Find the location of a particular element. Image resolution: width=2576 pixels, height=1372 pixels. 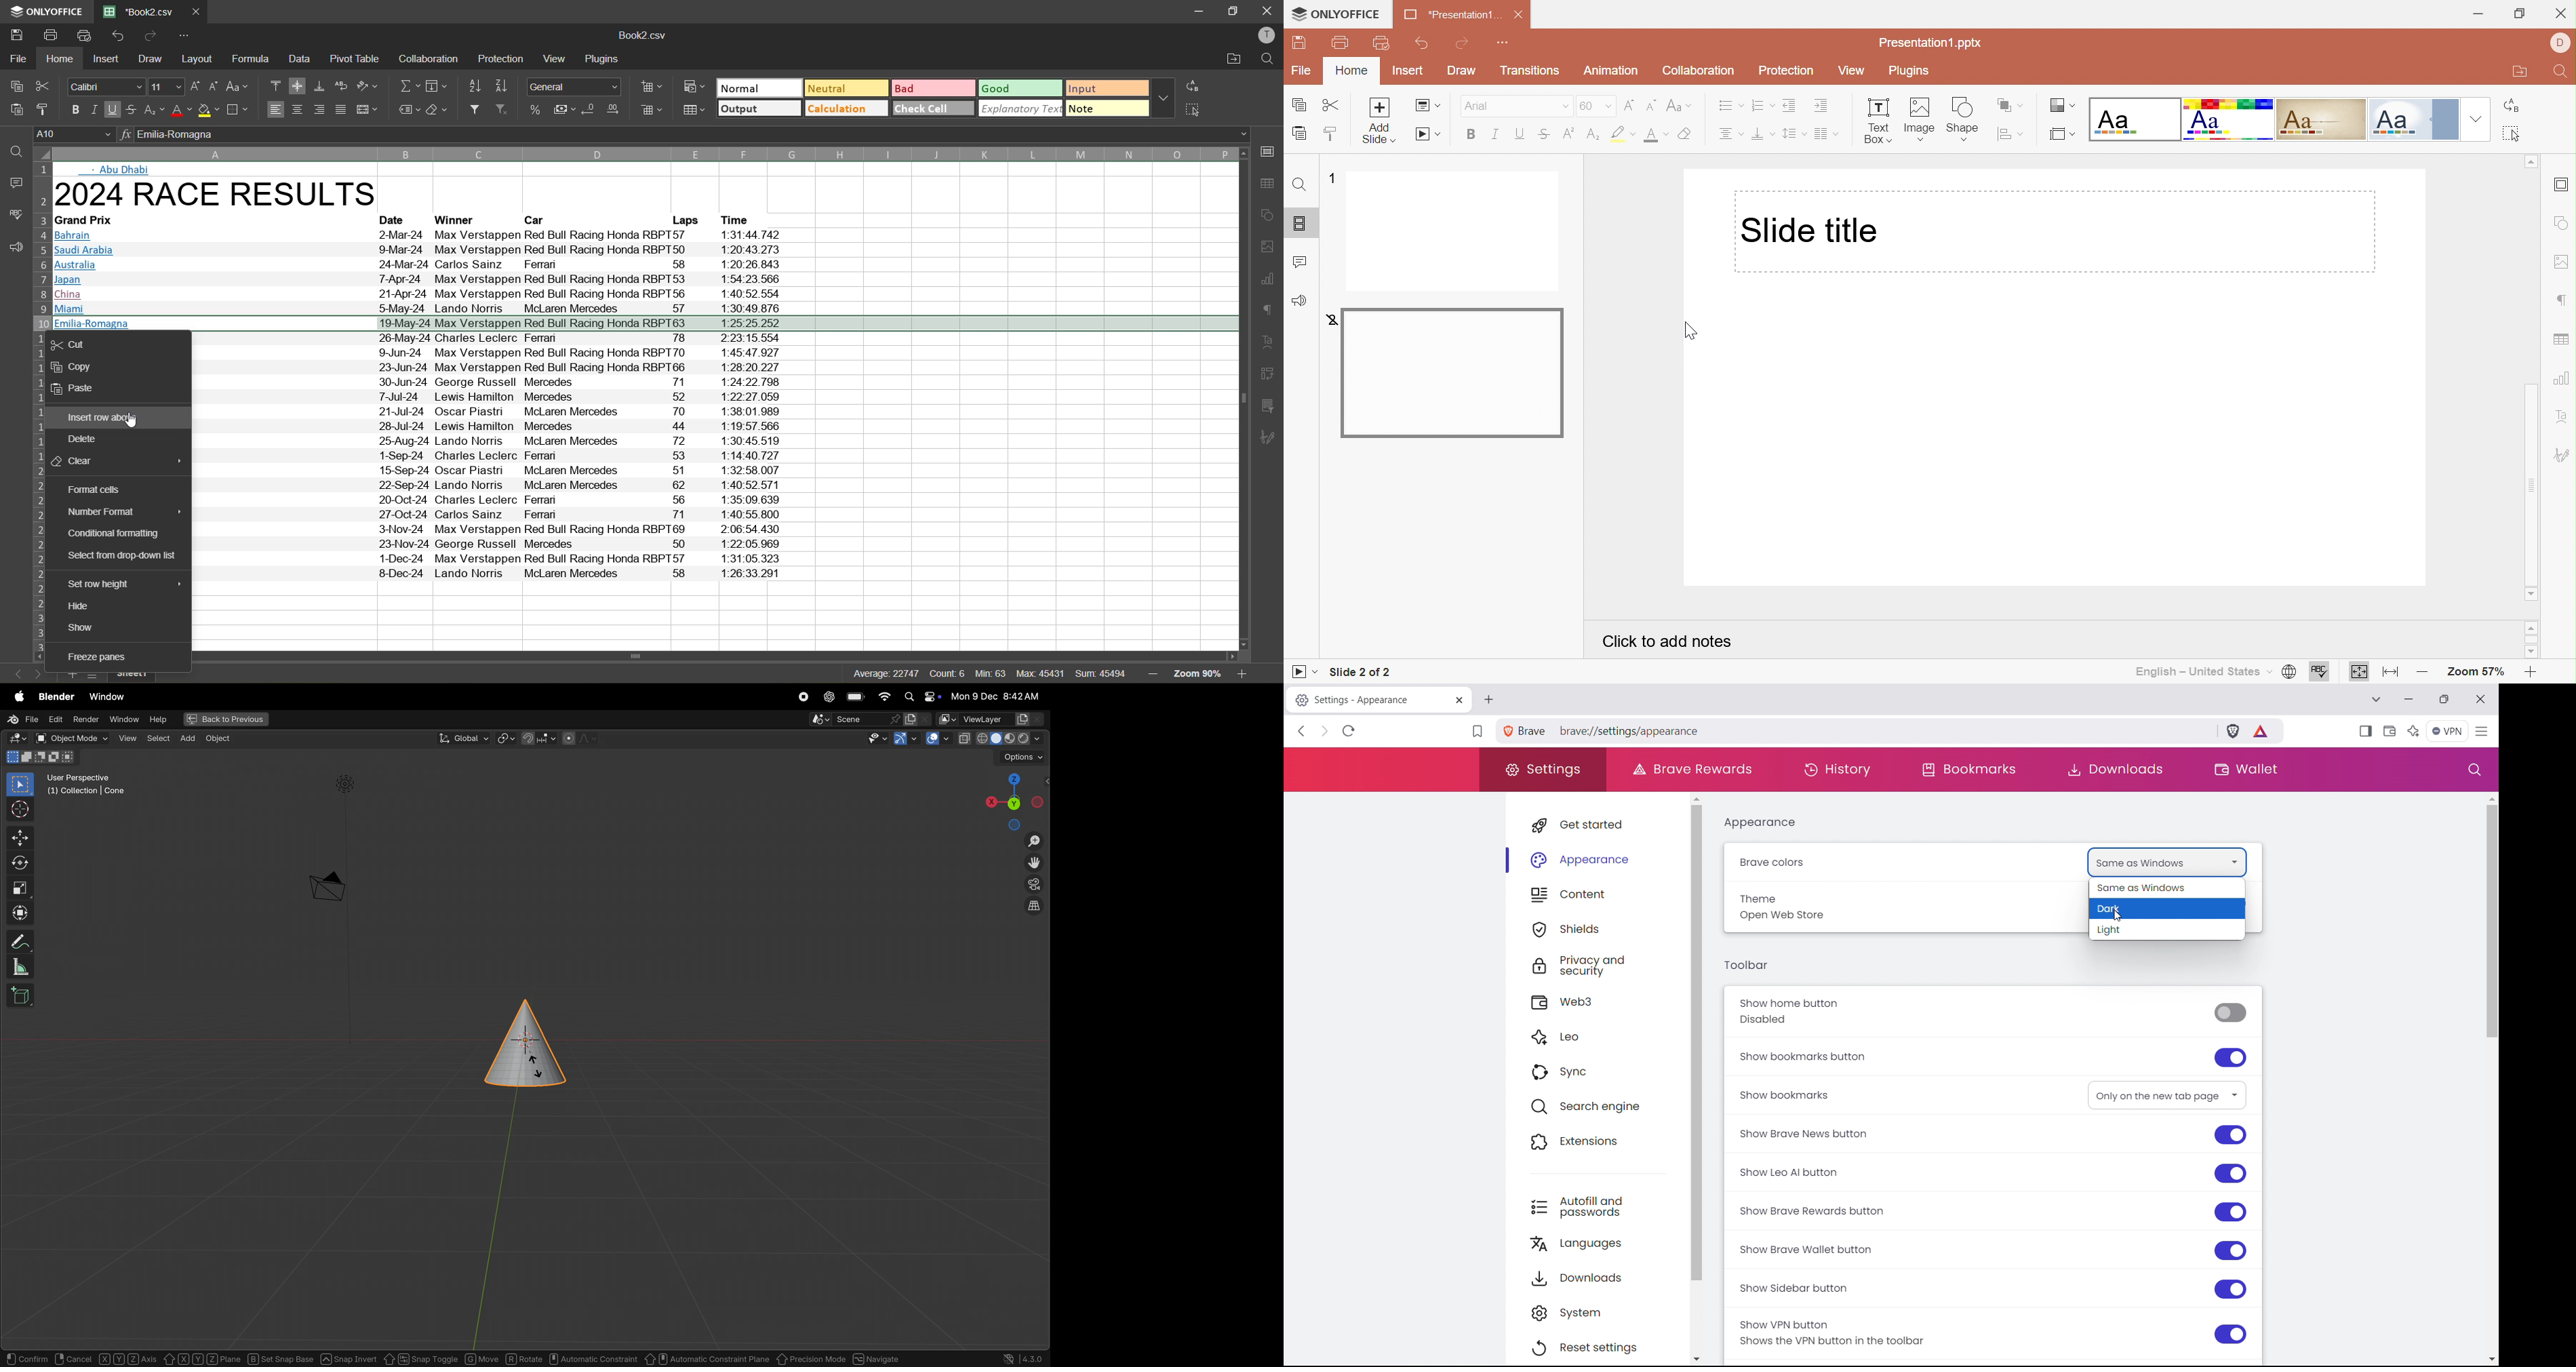

Home is located at coordinates (1349, 71).